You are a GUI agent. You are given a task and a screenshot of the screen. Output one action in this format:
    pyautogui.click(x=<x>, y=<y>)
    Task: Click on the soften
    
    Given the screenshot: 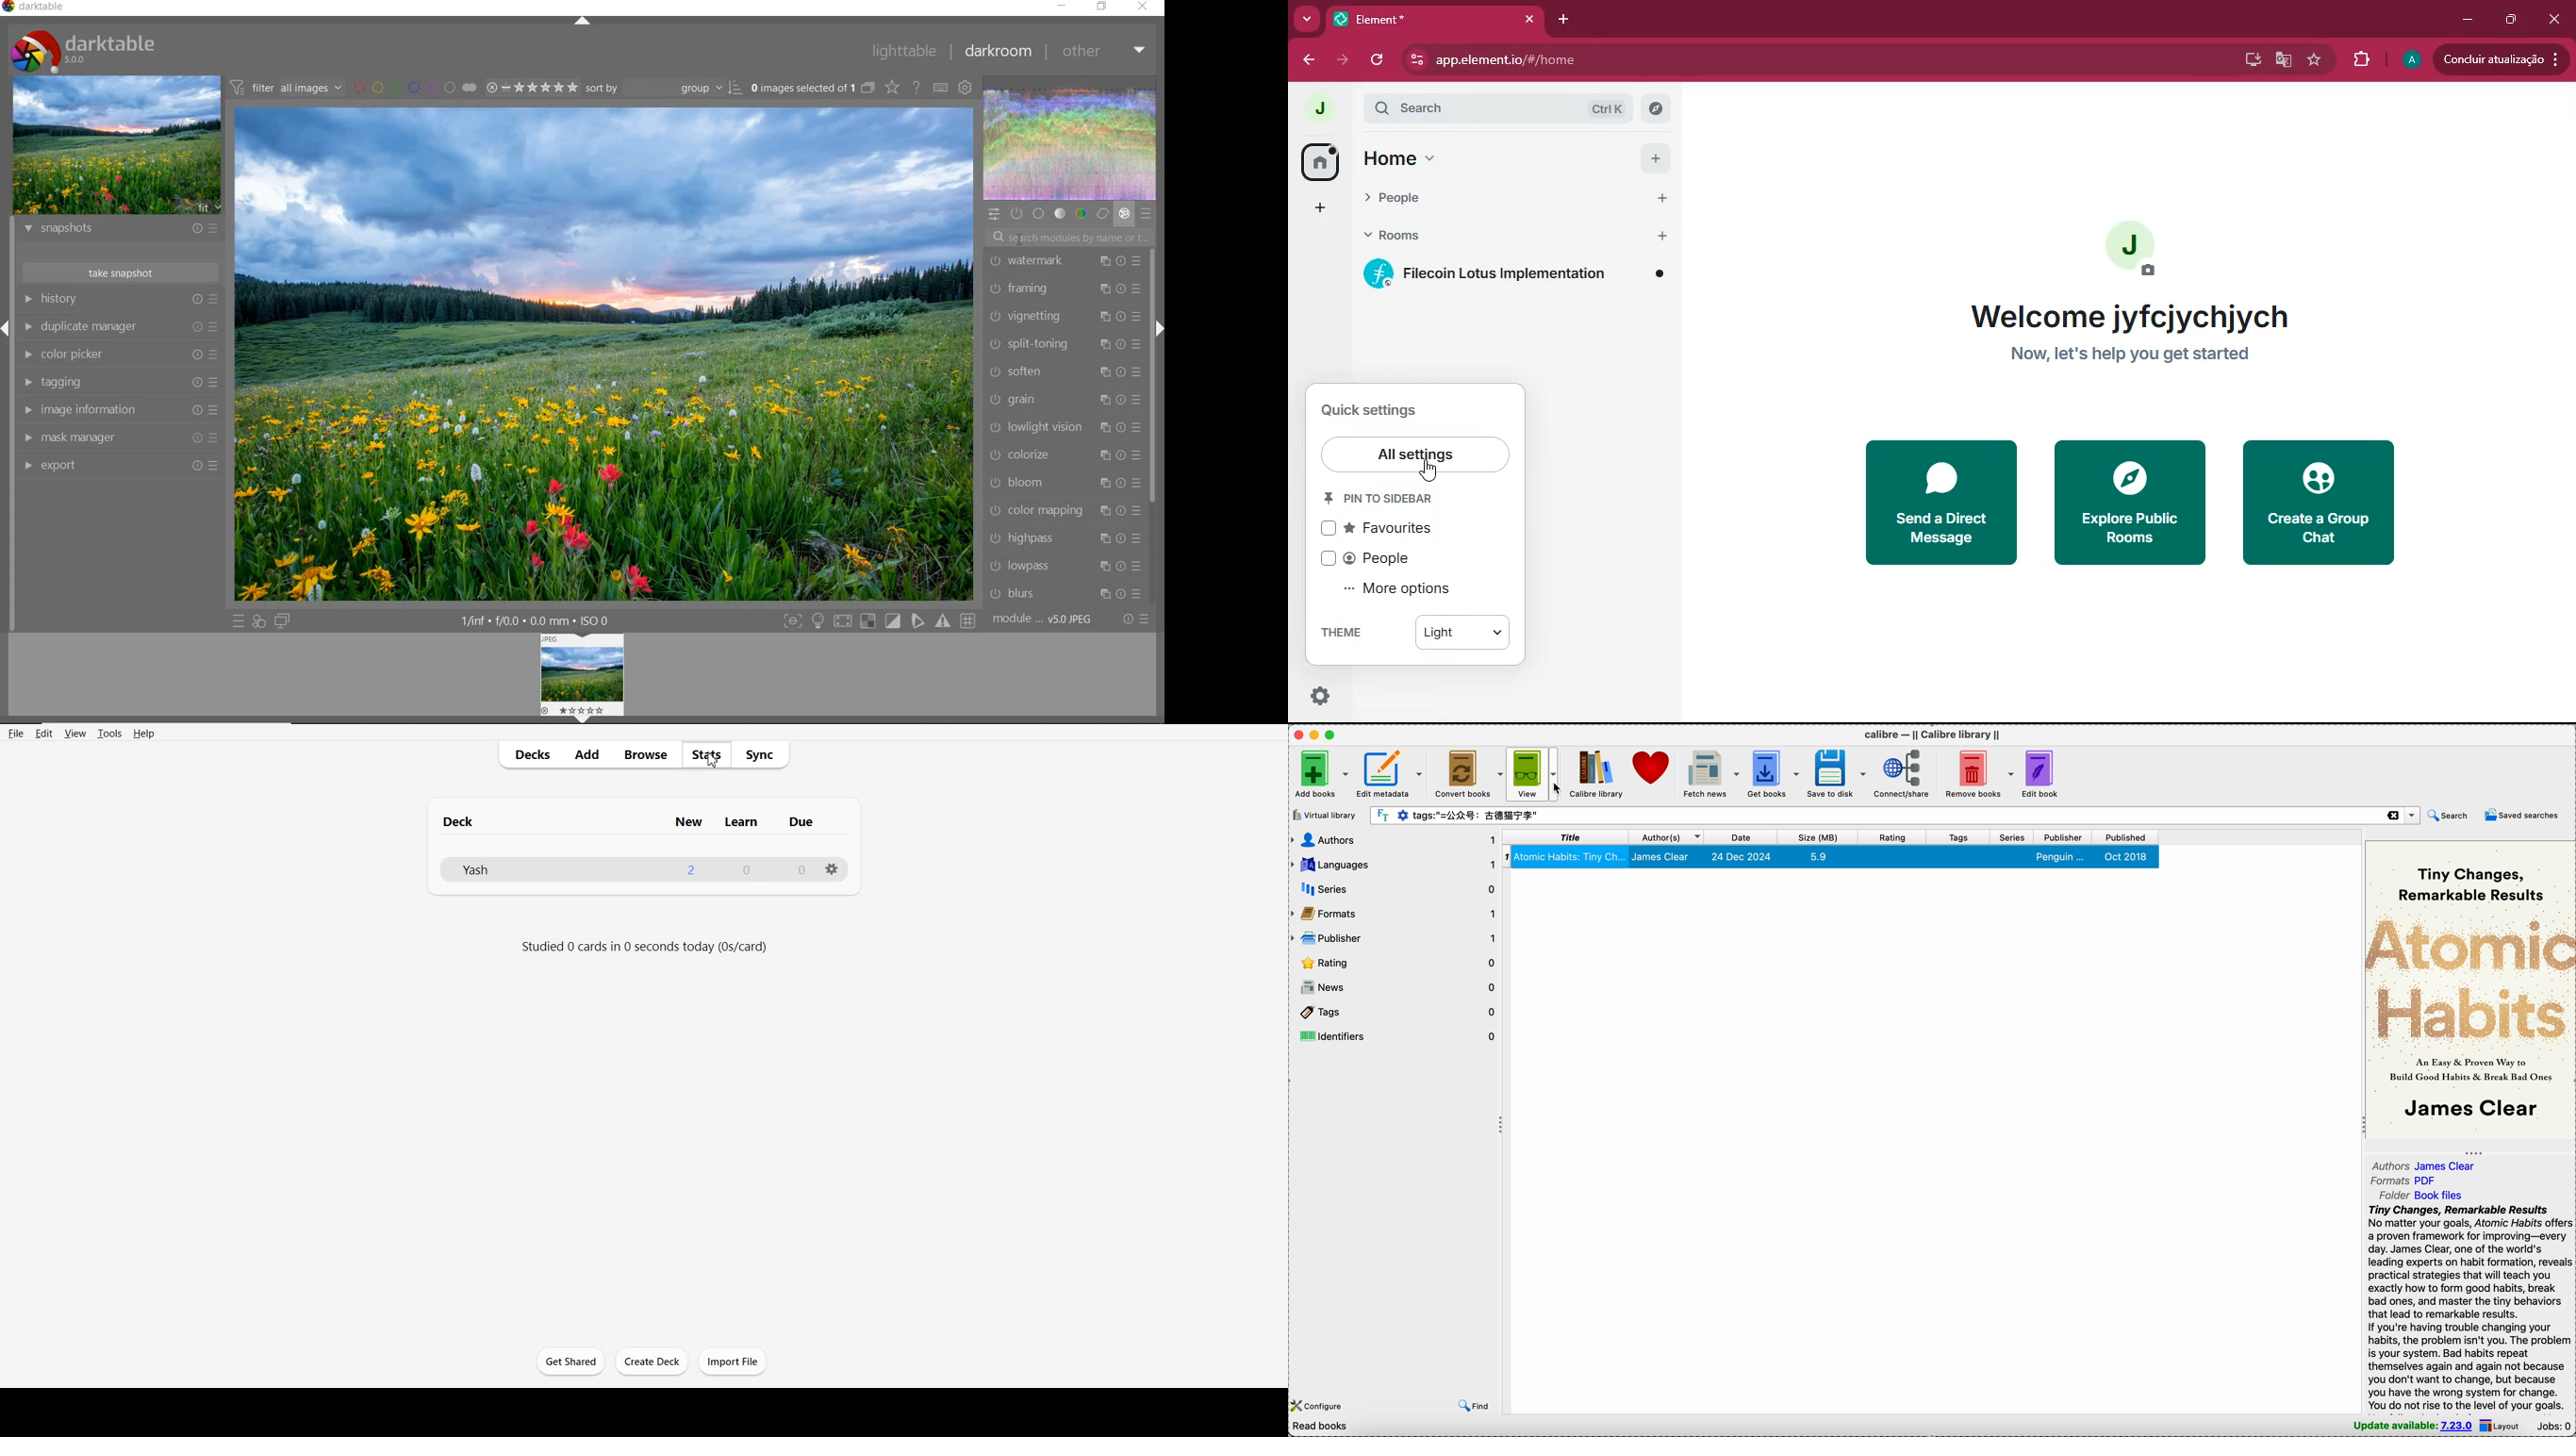 What is the action you would take?
    pyautogui.click(x=1064, y=372)
    